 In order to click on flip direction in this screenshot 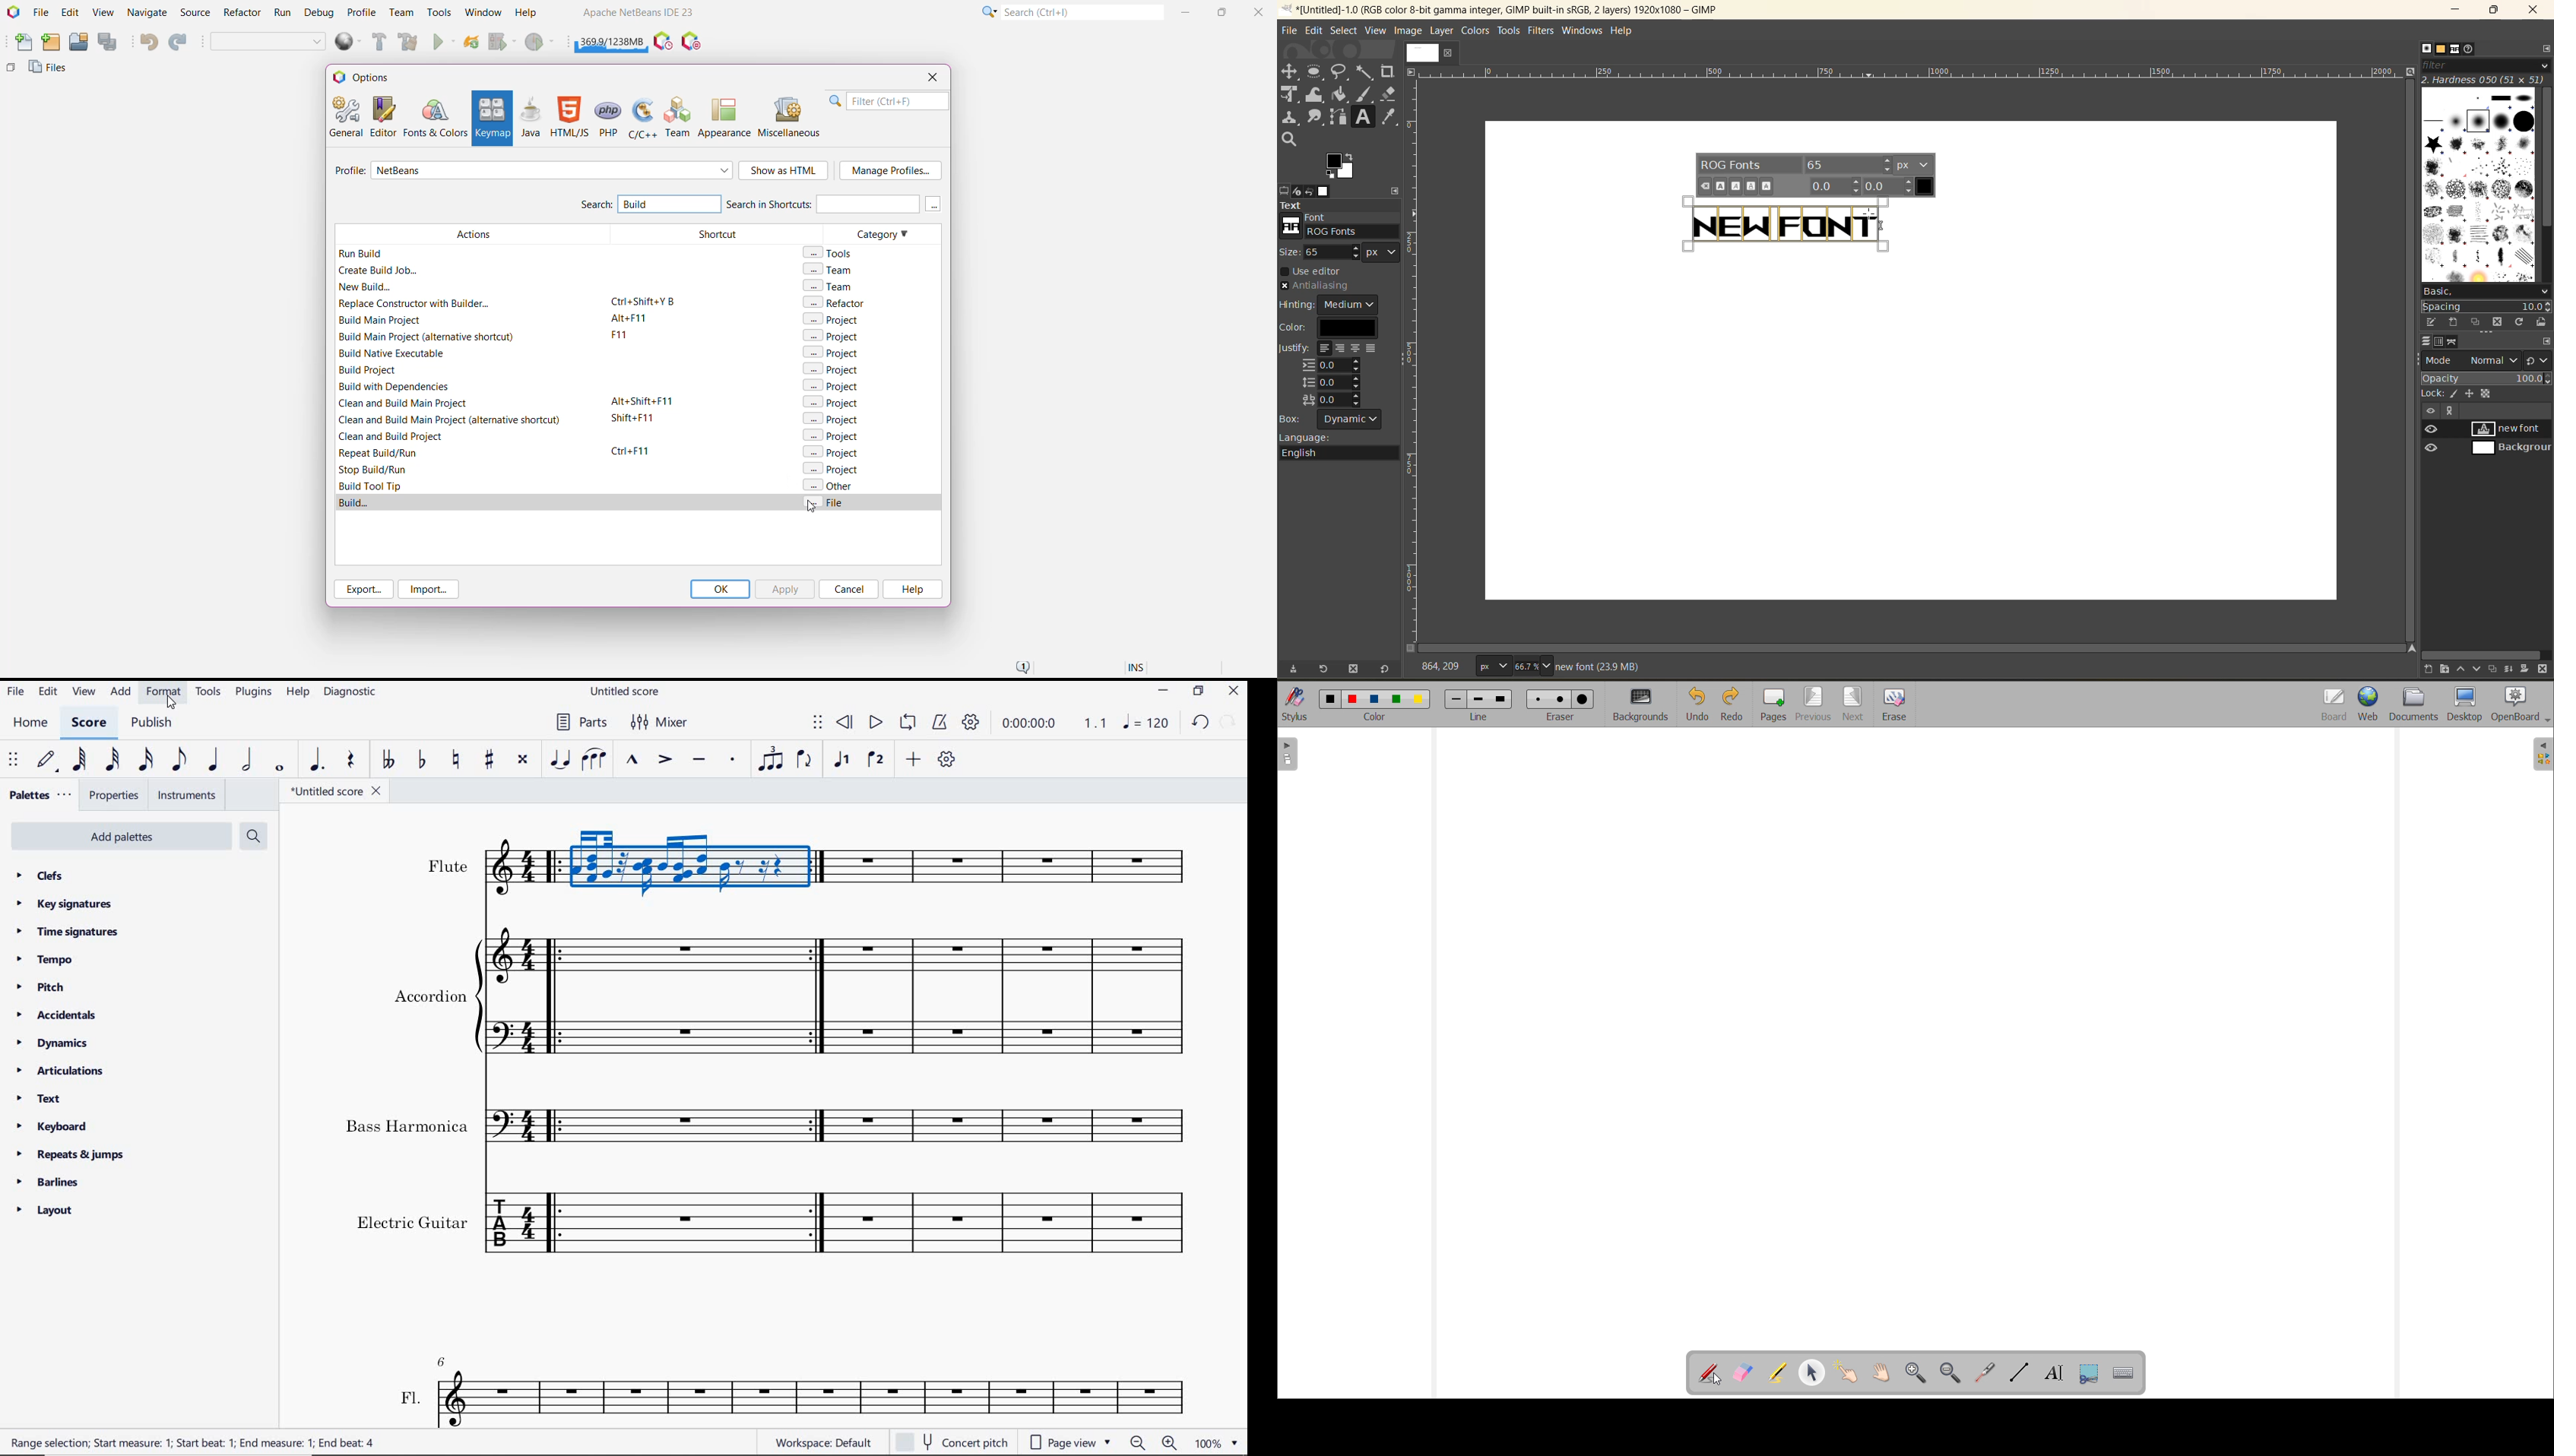, I will do `click(805, 760)`.